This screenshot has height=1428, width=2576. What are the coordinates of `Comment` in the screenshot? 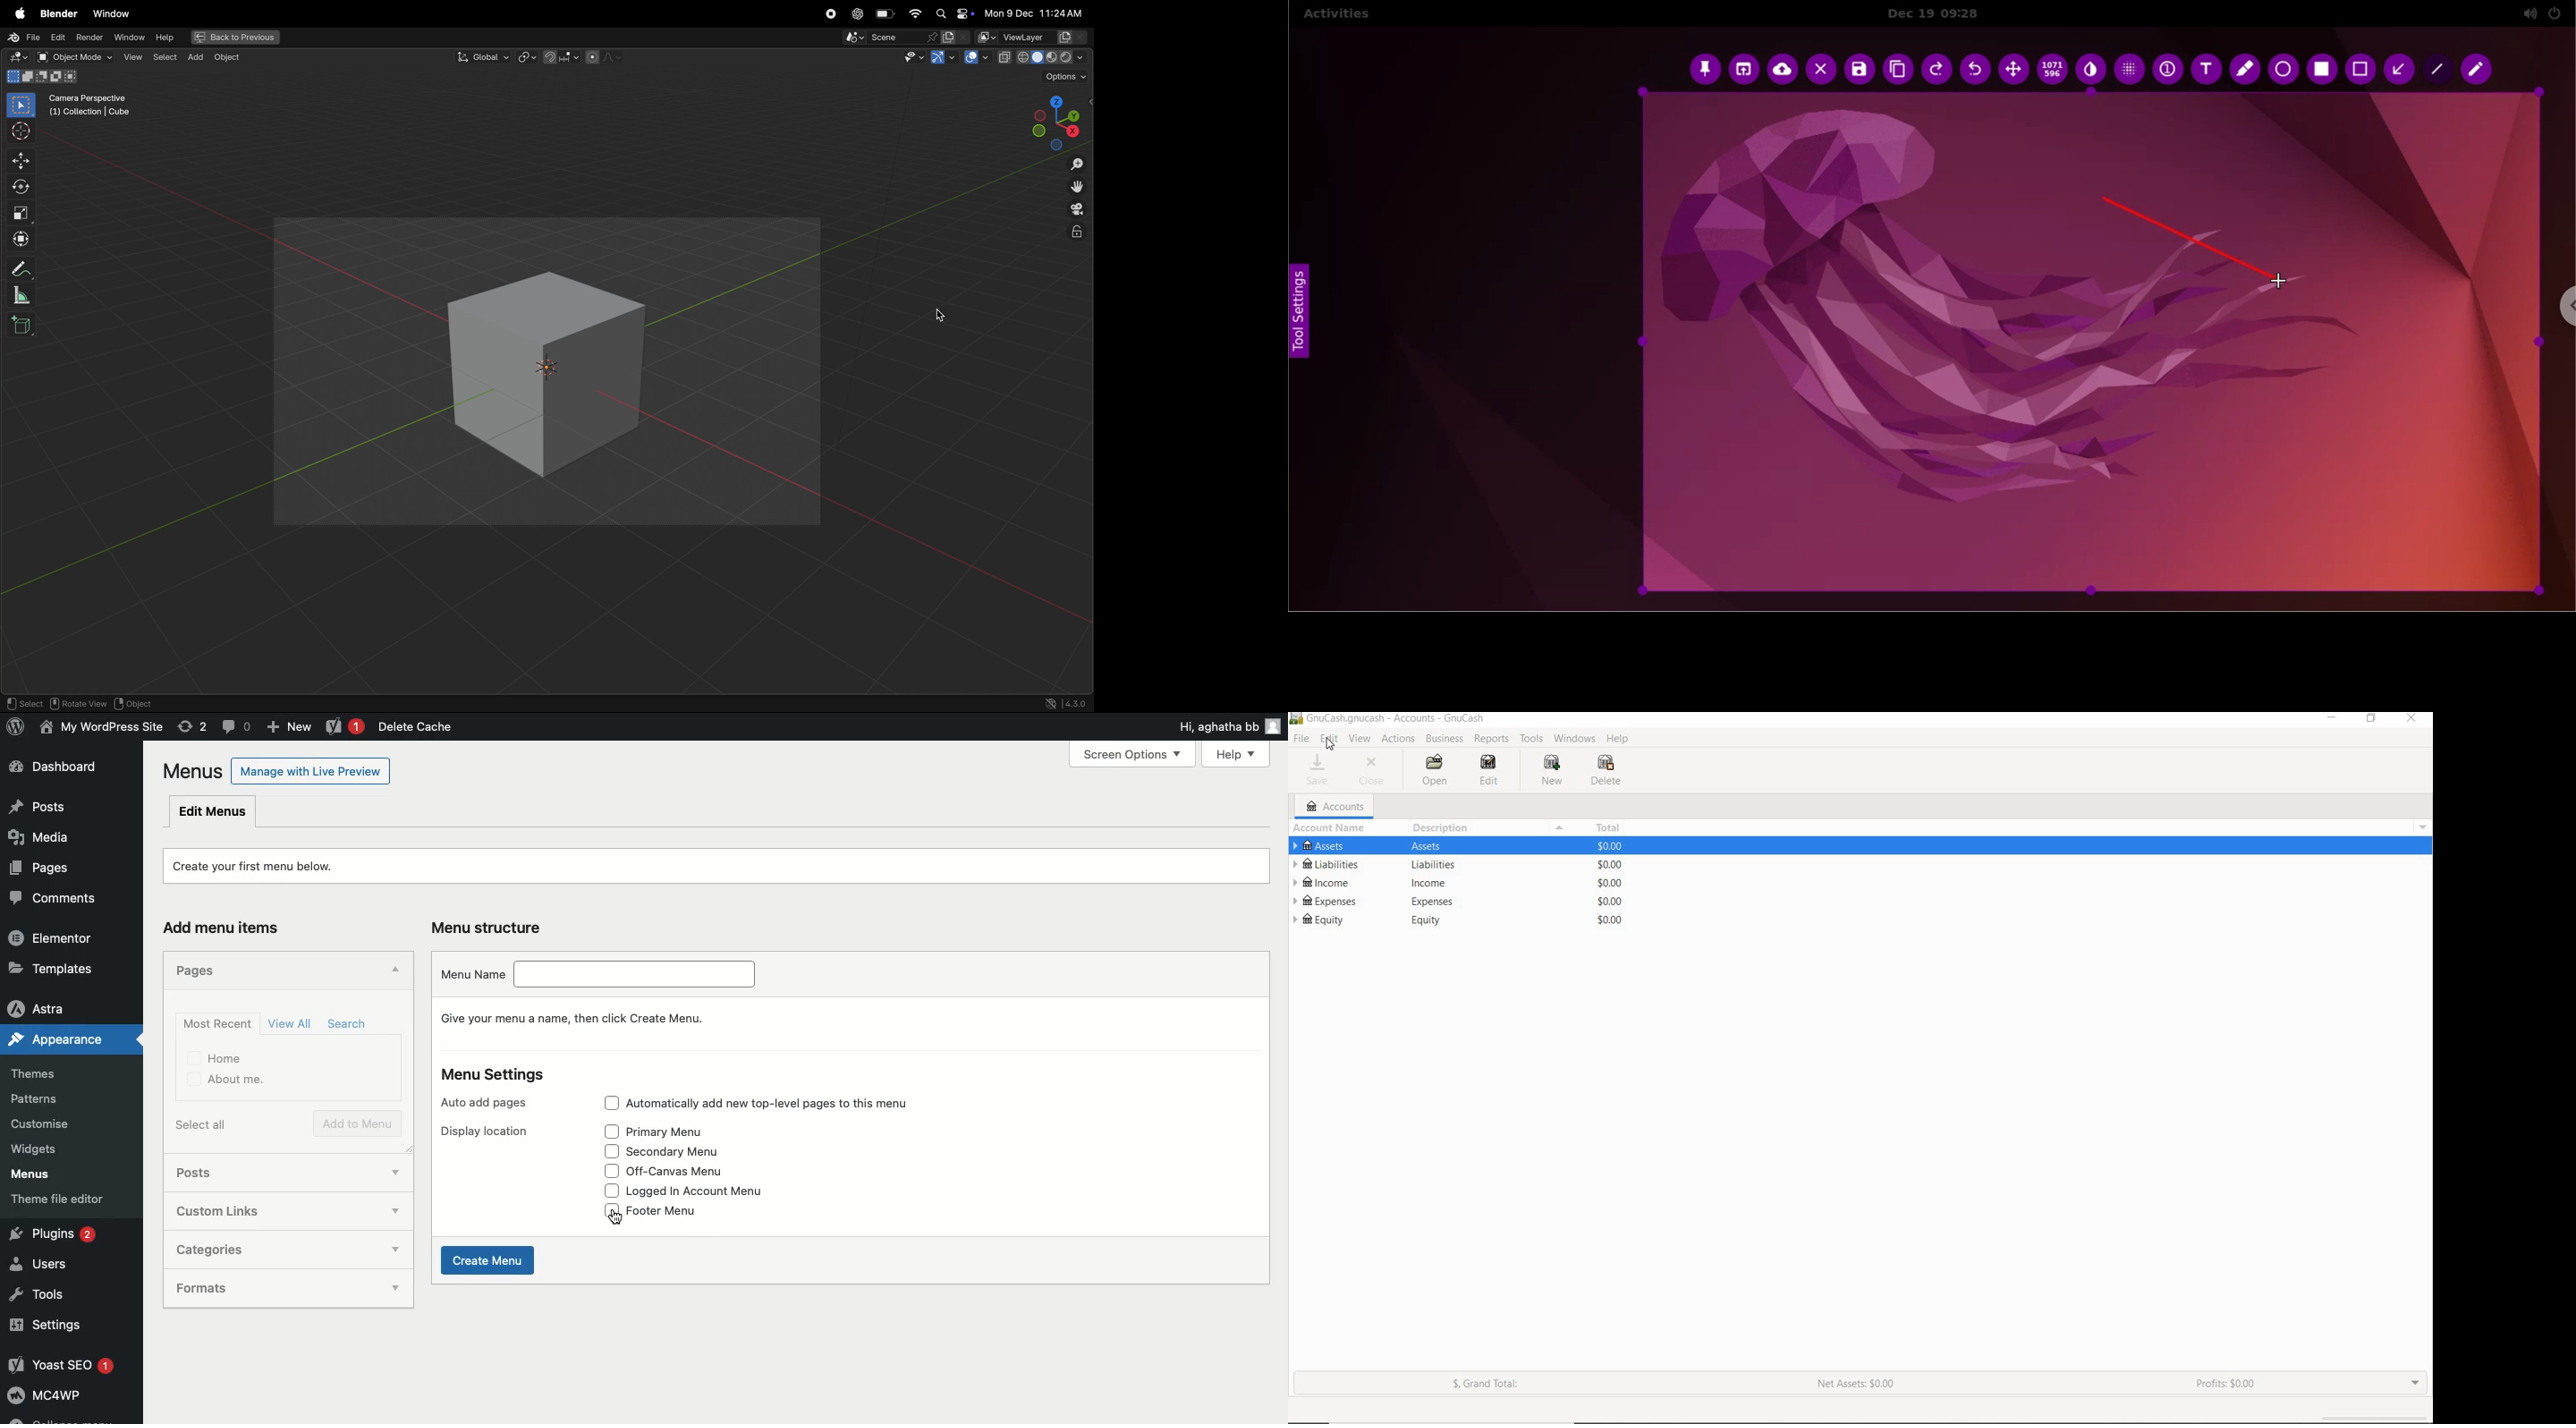 It's located at (237, 725).